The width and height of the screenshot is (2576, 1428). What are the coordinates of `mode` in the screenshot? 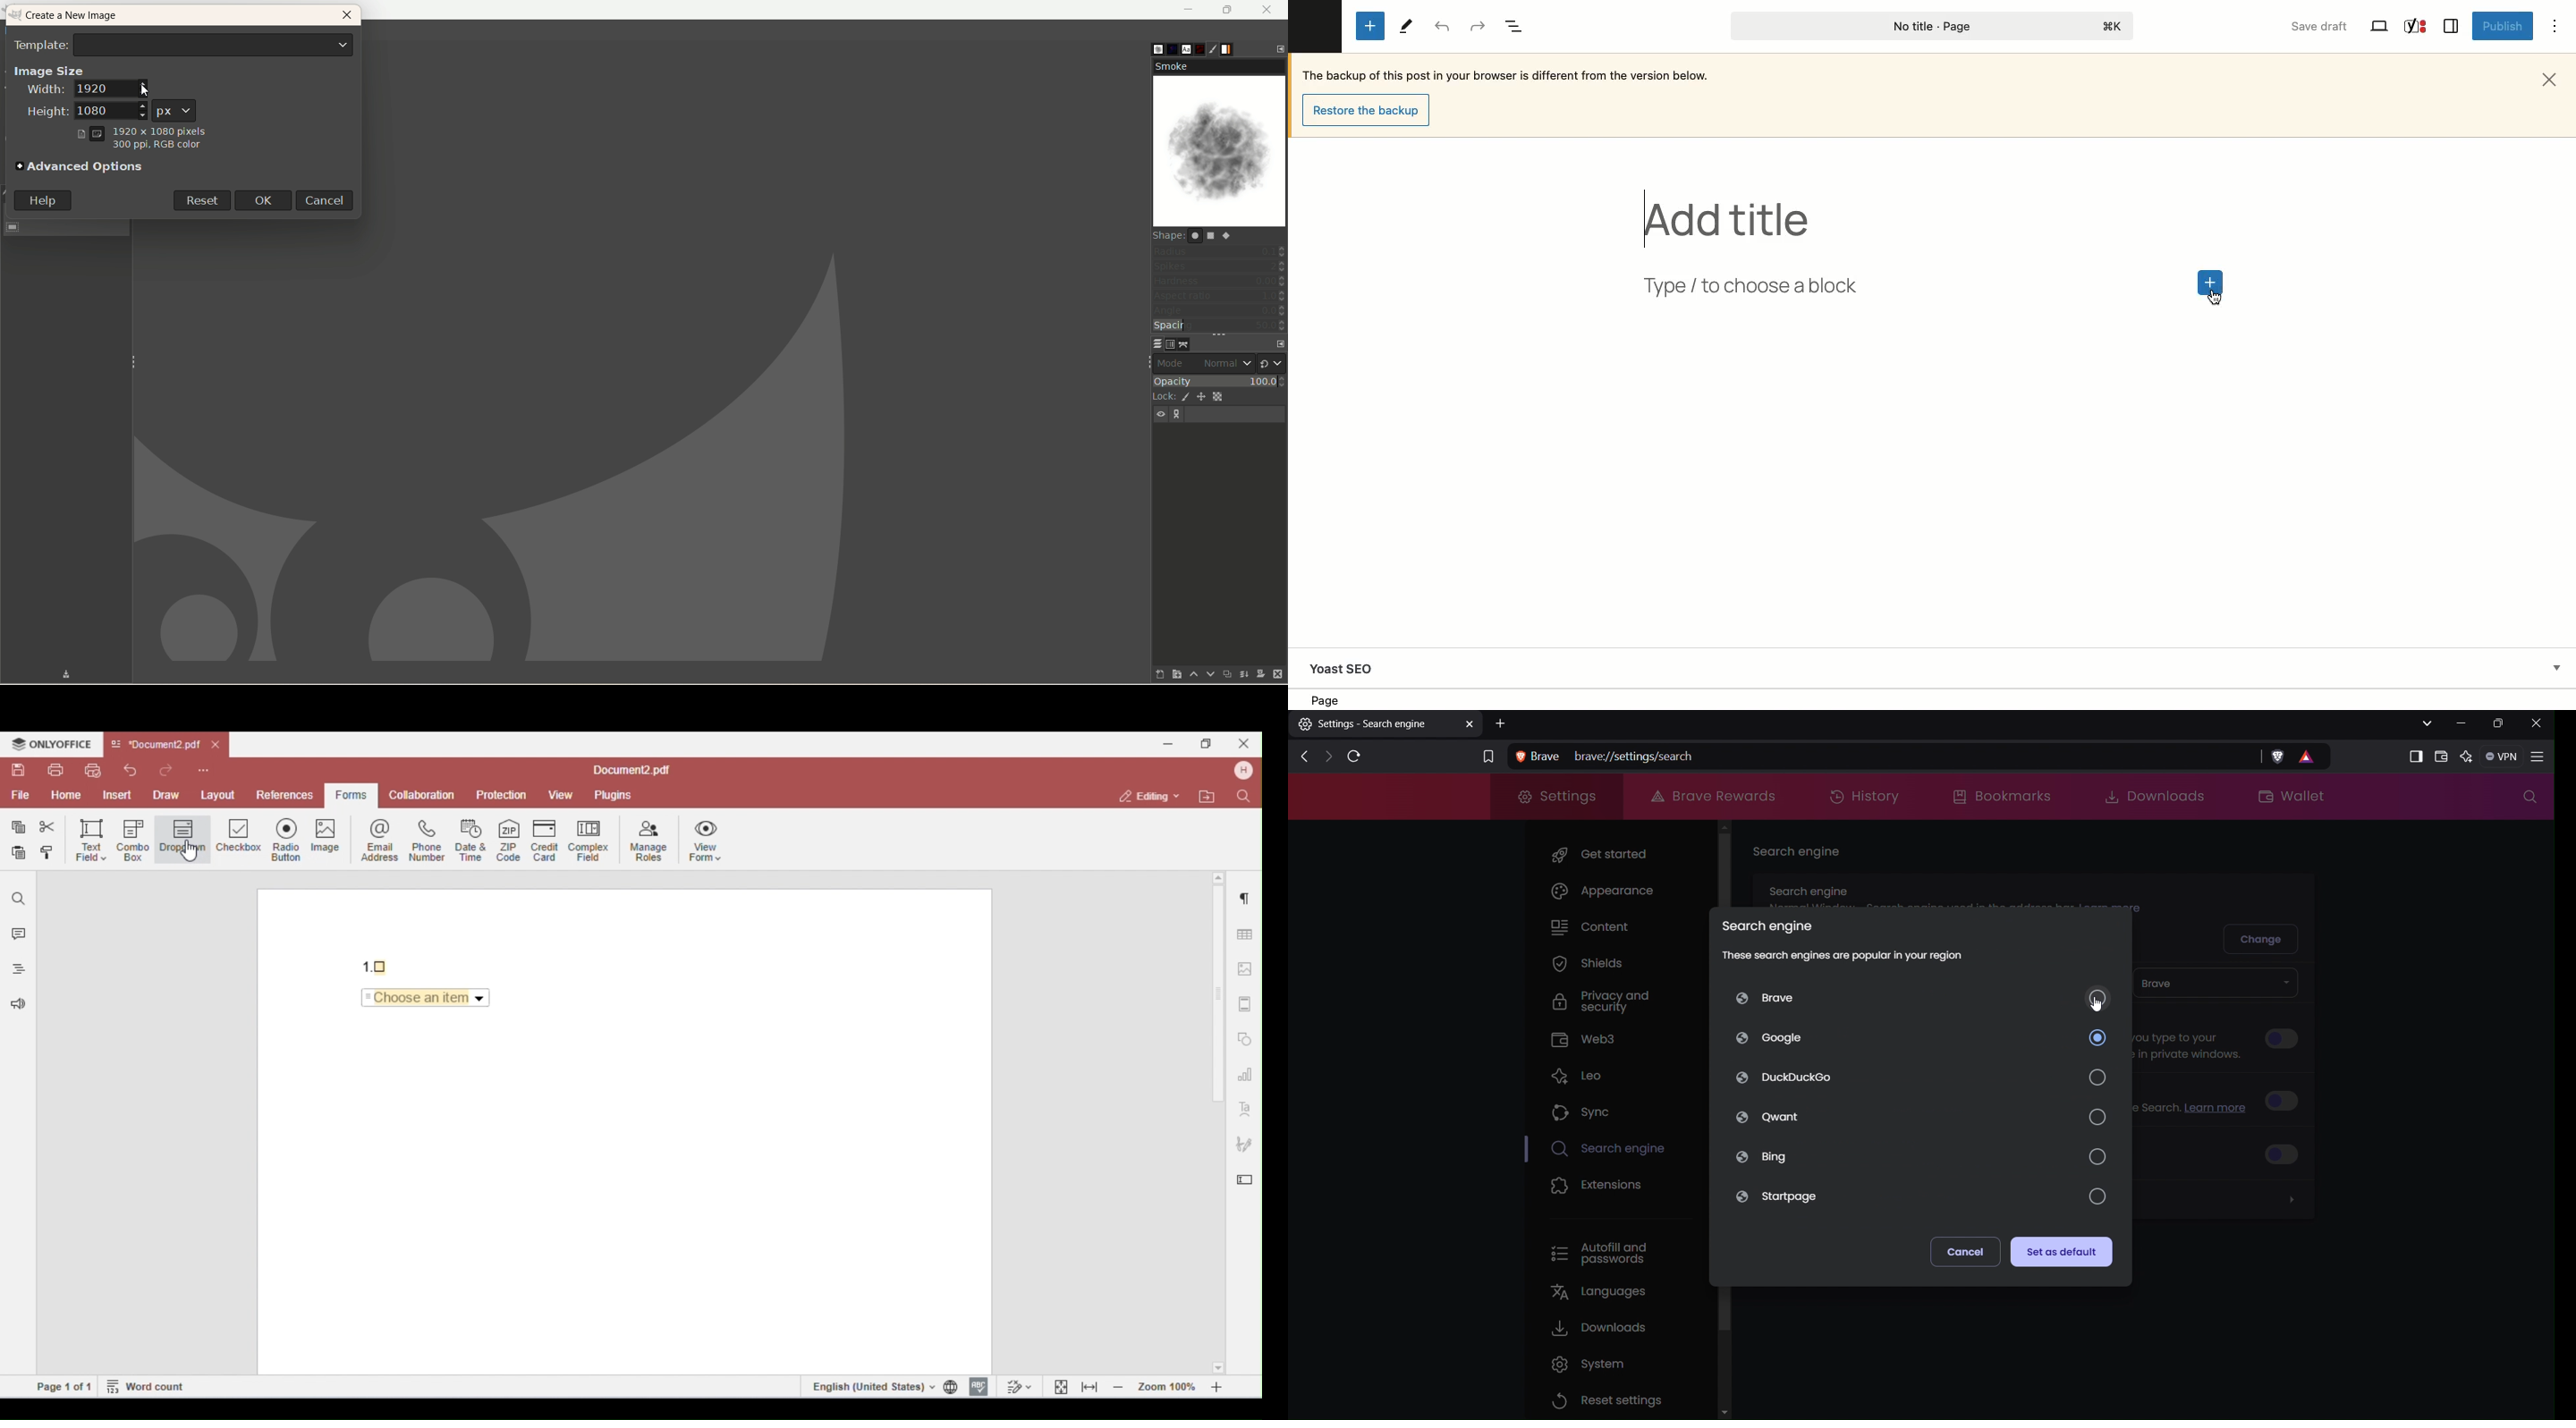 It's located at (1174, 363).